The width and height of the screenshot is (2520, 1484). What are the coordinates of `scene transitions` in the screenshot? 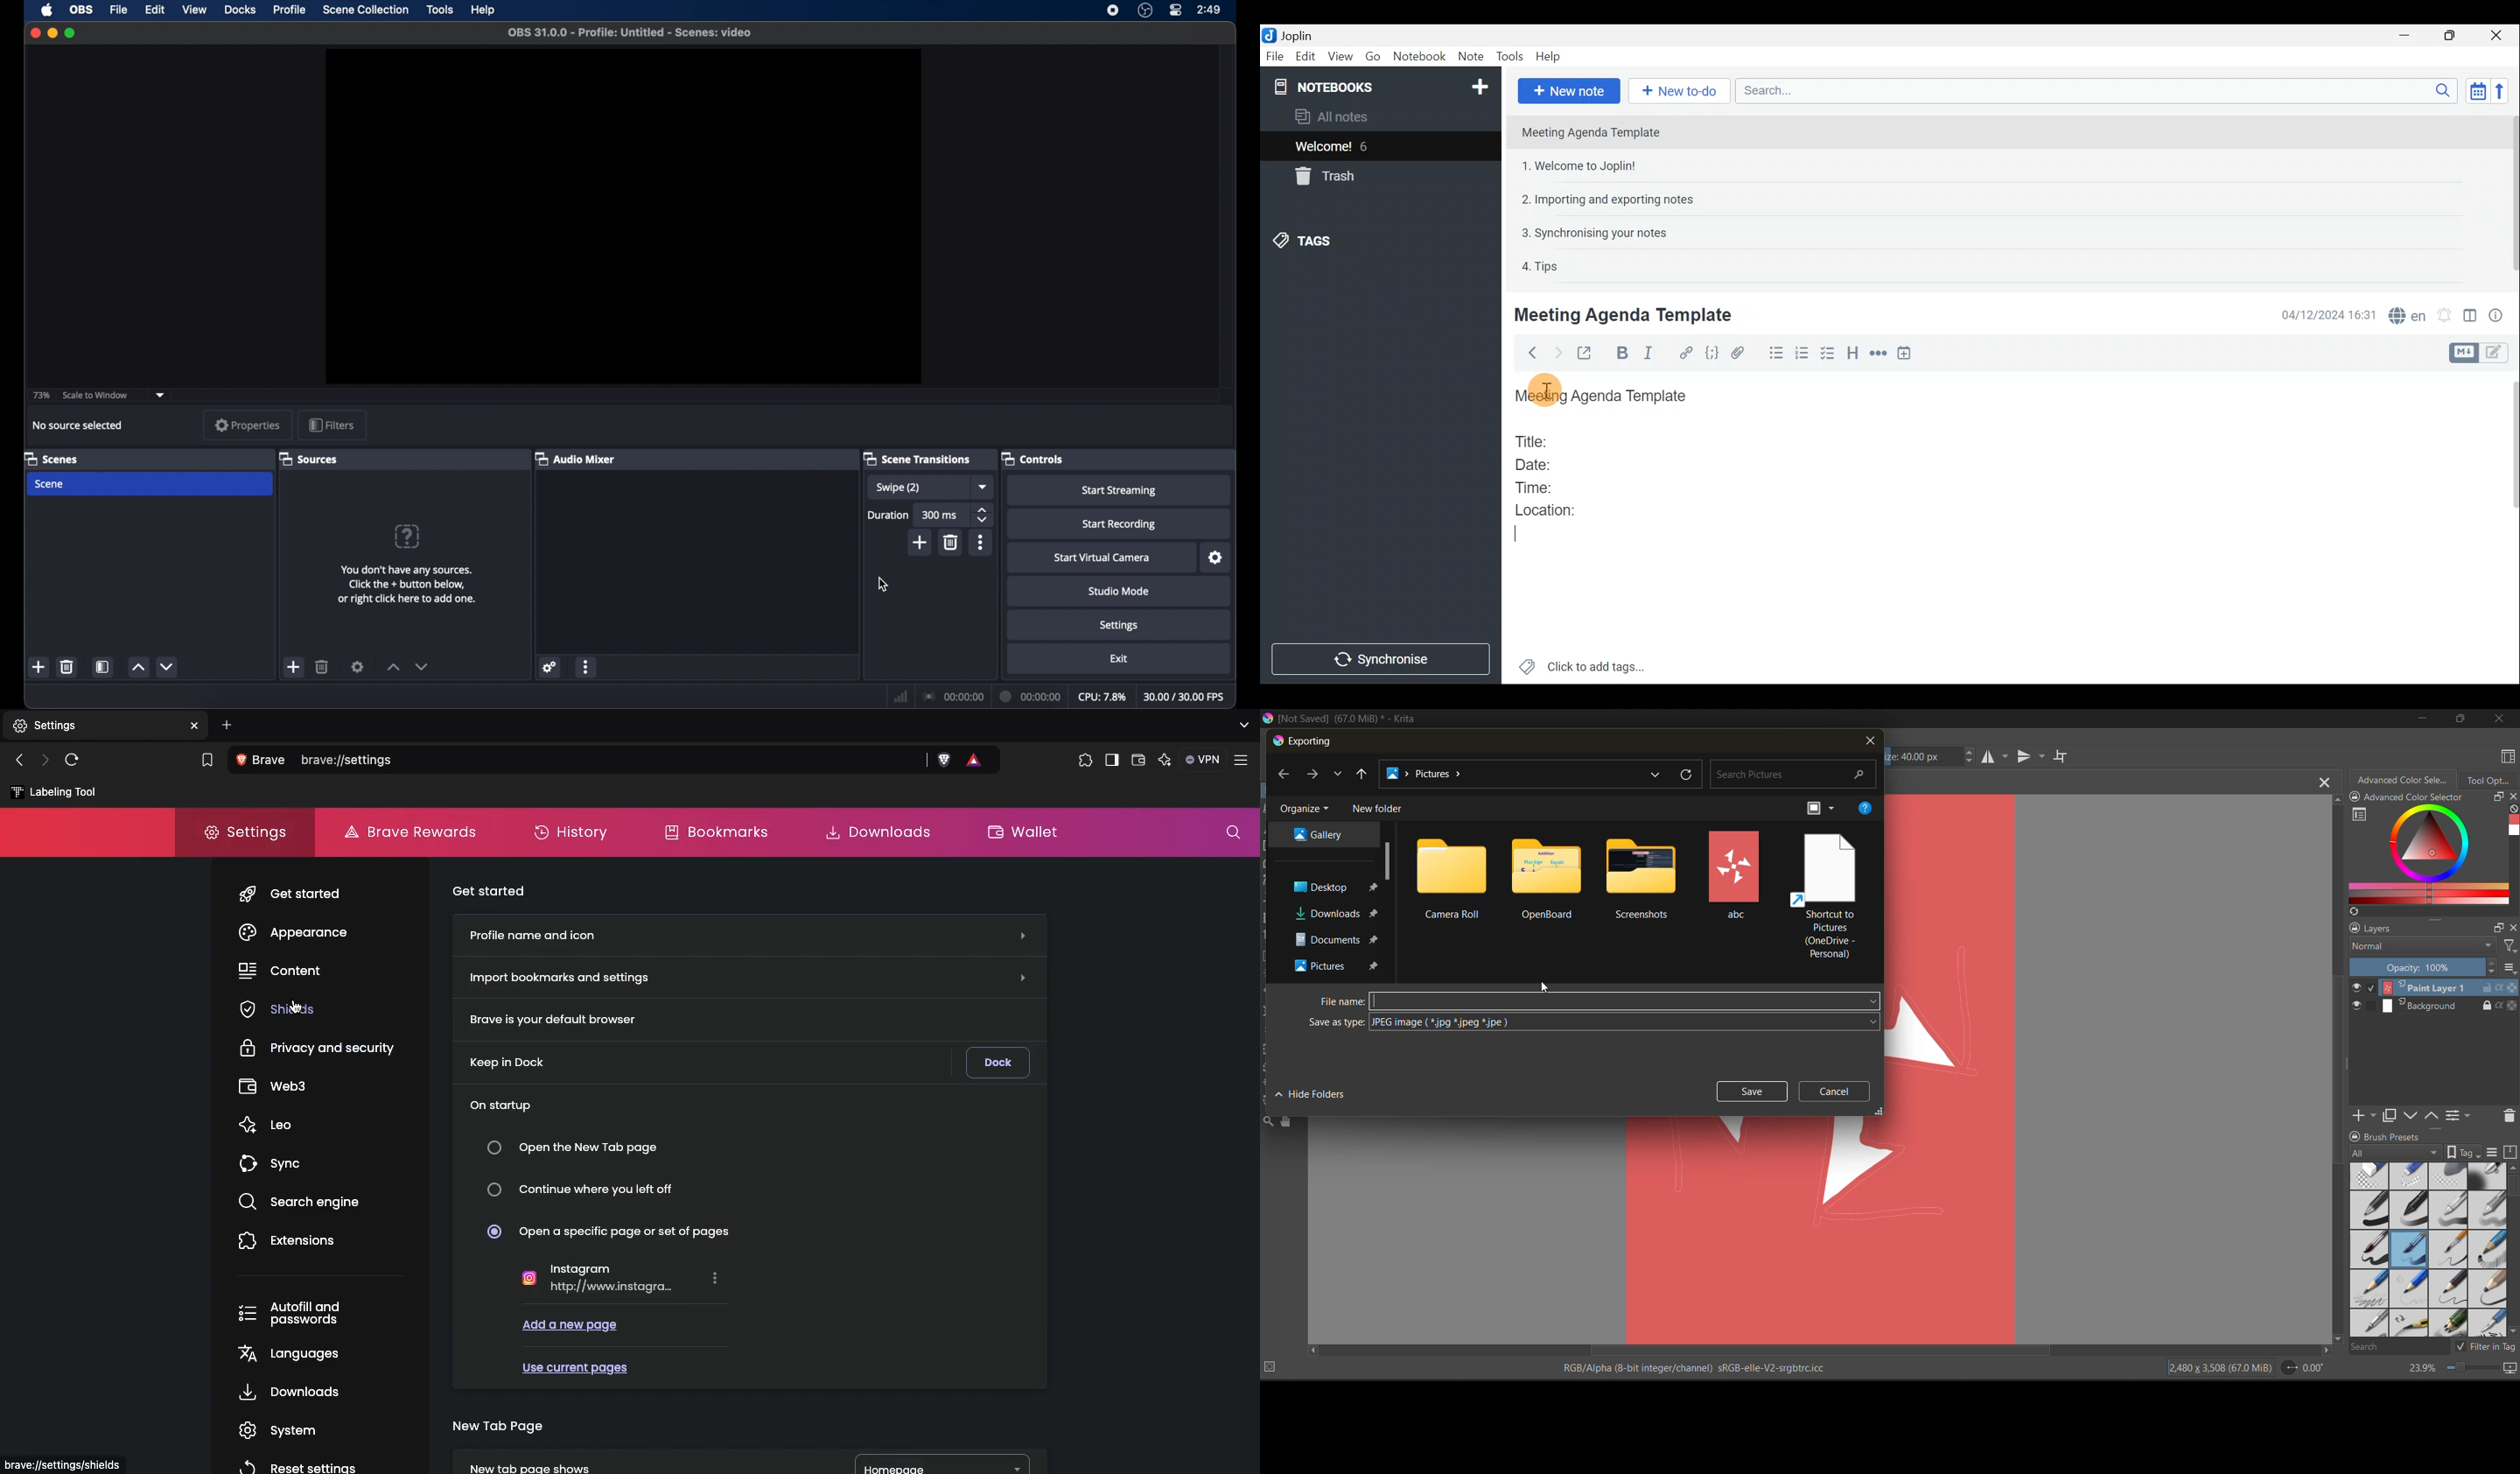 It's located at (917, 458).